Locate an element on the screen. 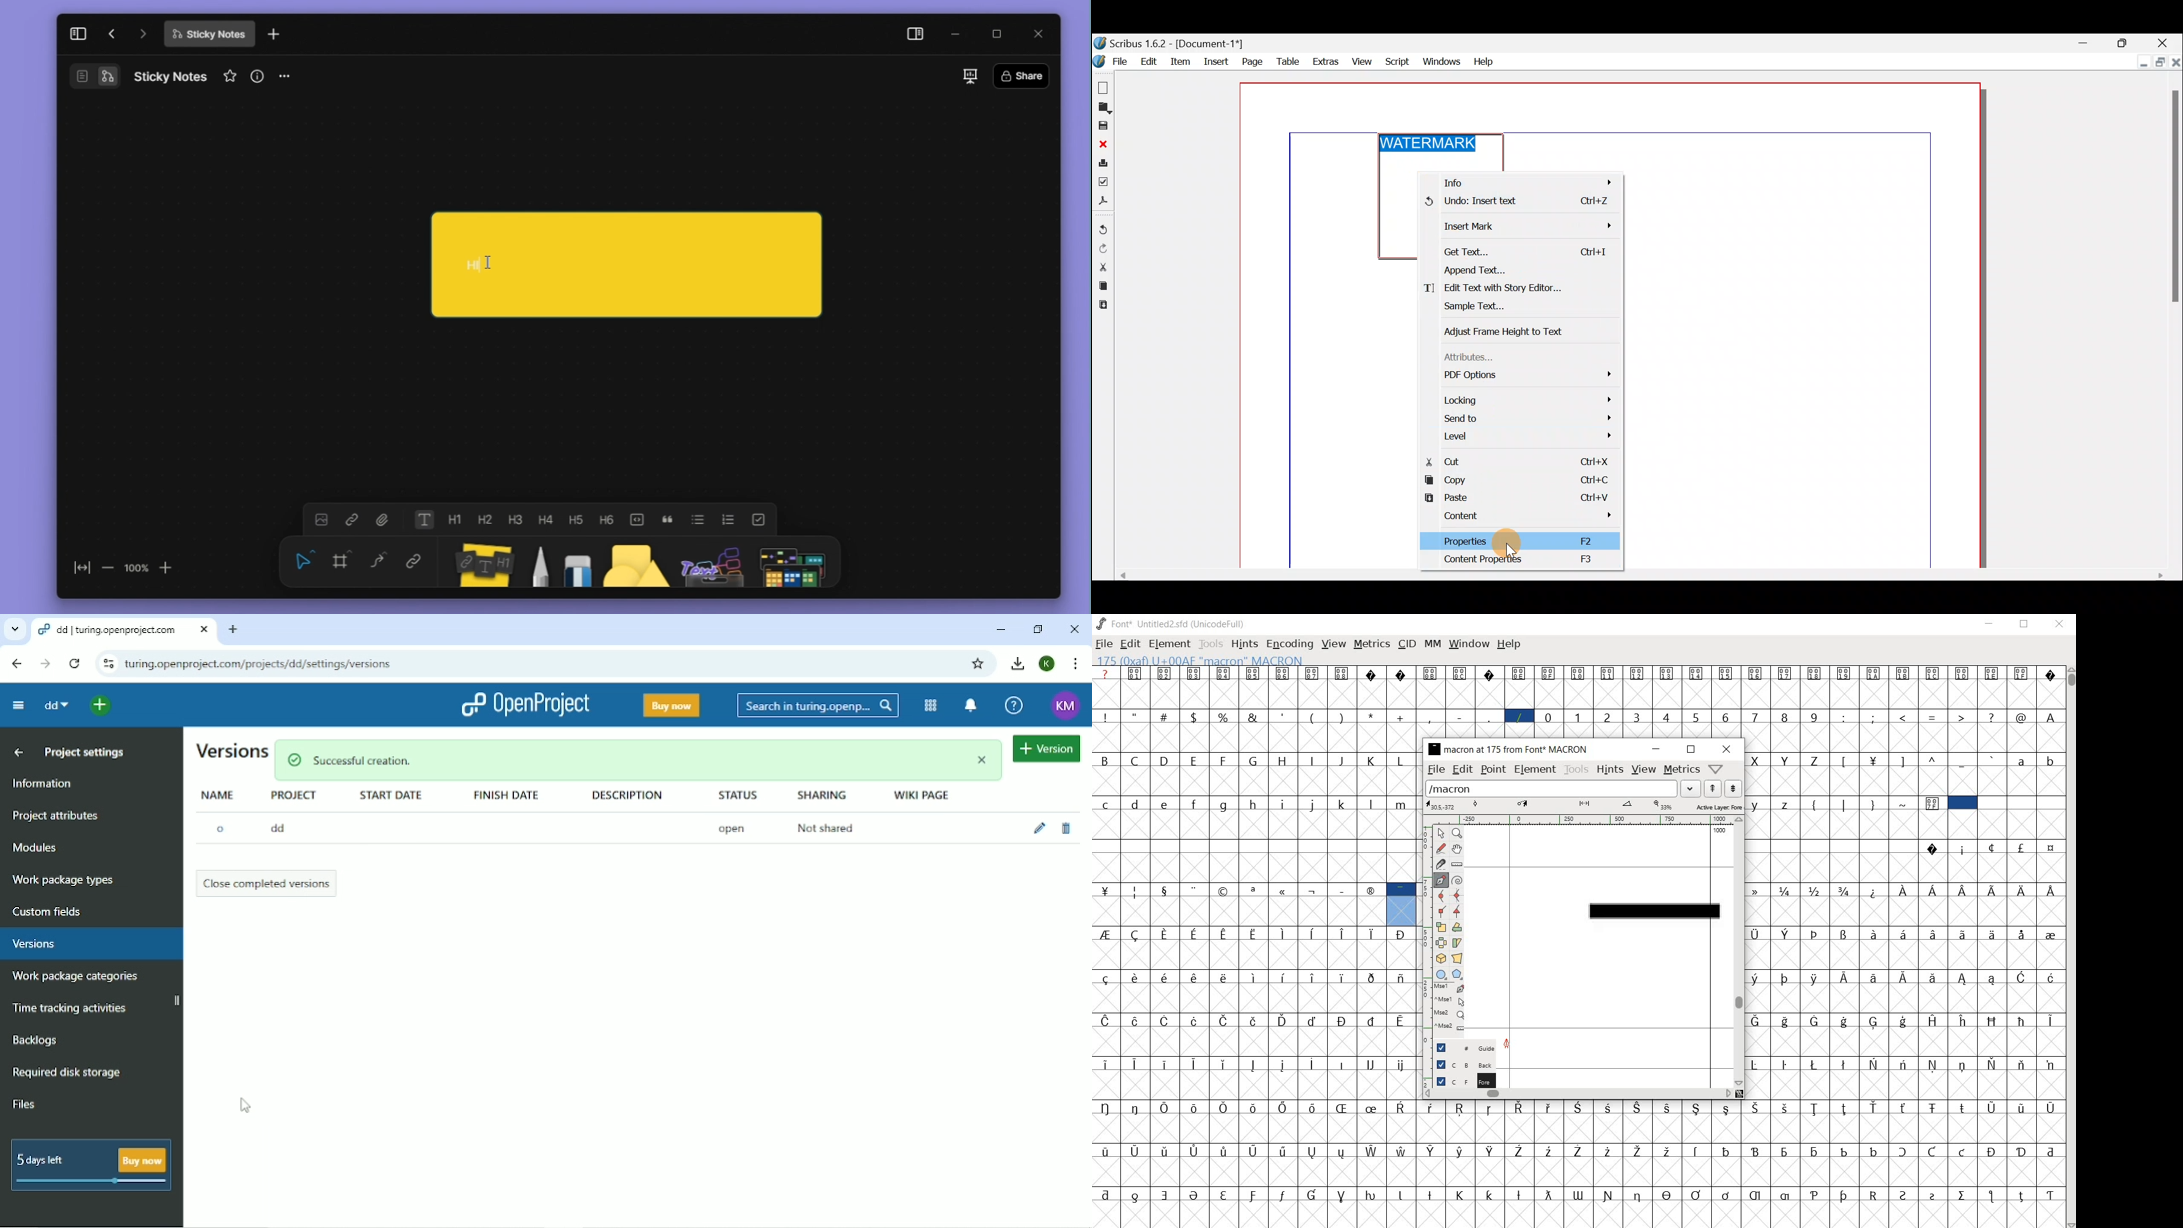  Symbol is located at coordinates (1255, 933).